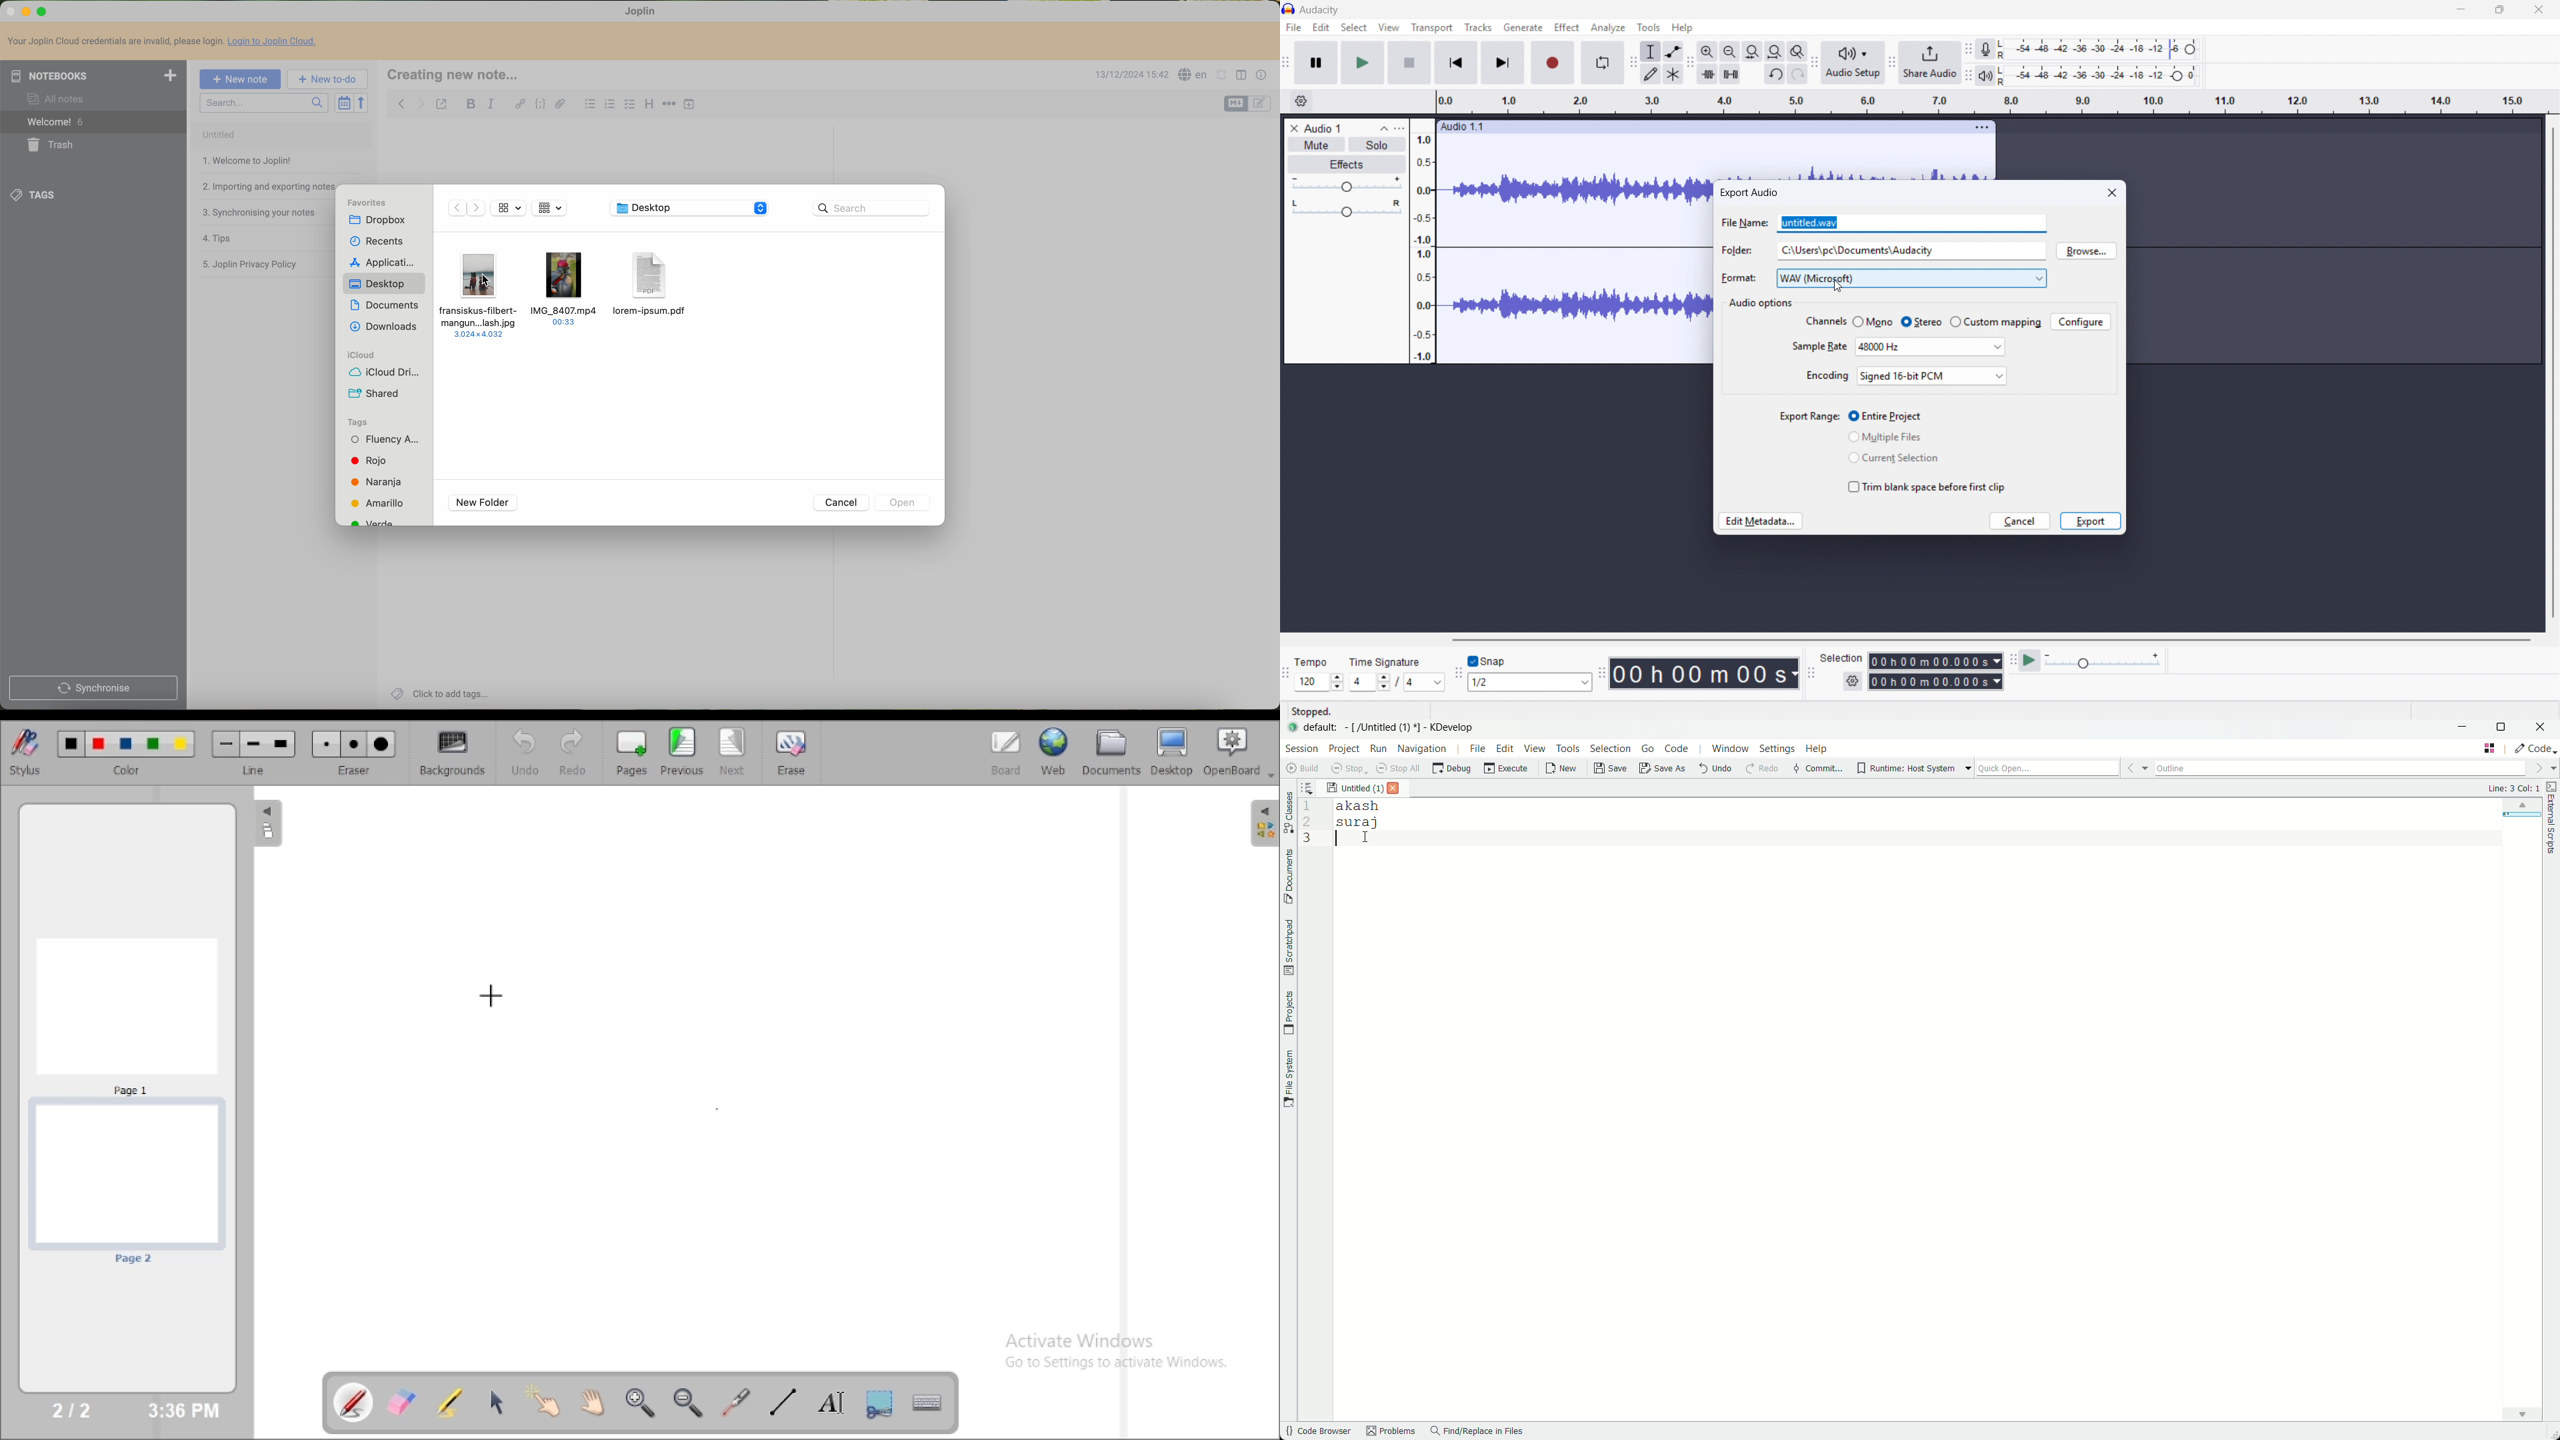 The image size is (2576, 1456). What do you see at coordinates (373, 395) in the screenshot?
I see `shared` at bounding box center [373, 395].